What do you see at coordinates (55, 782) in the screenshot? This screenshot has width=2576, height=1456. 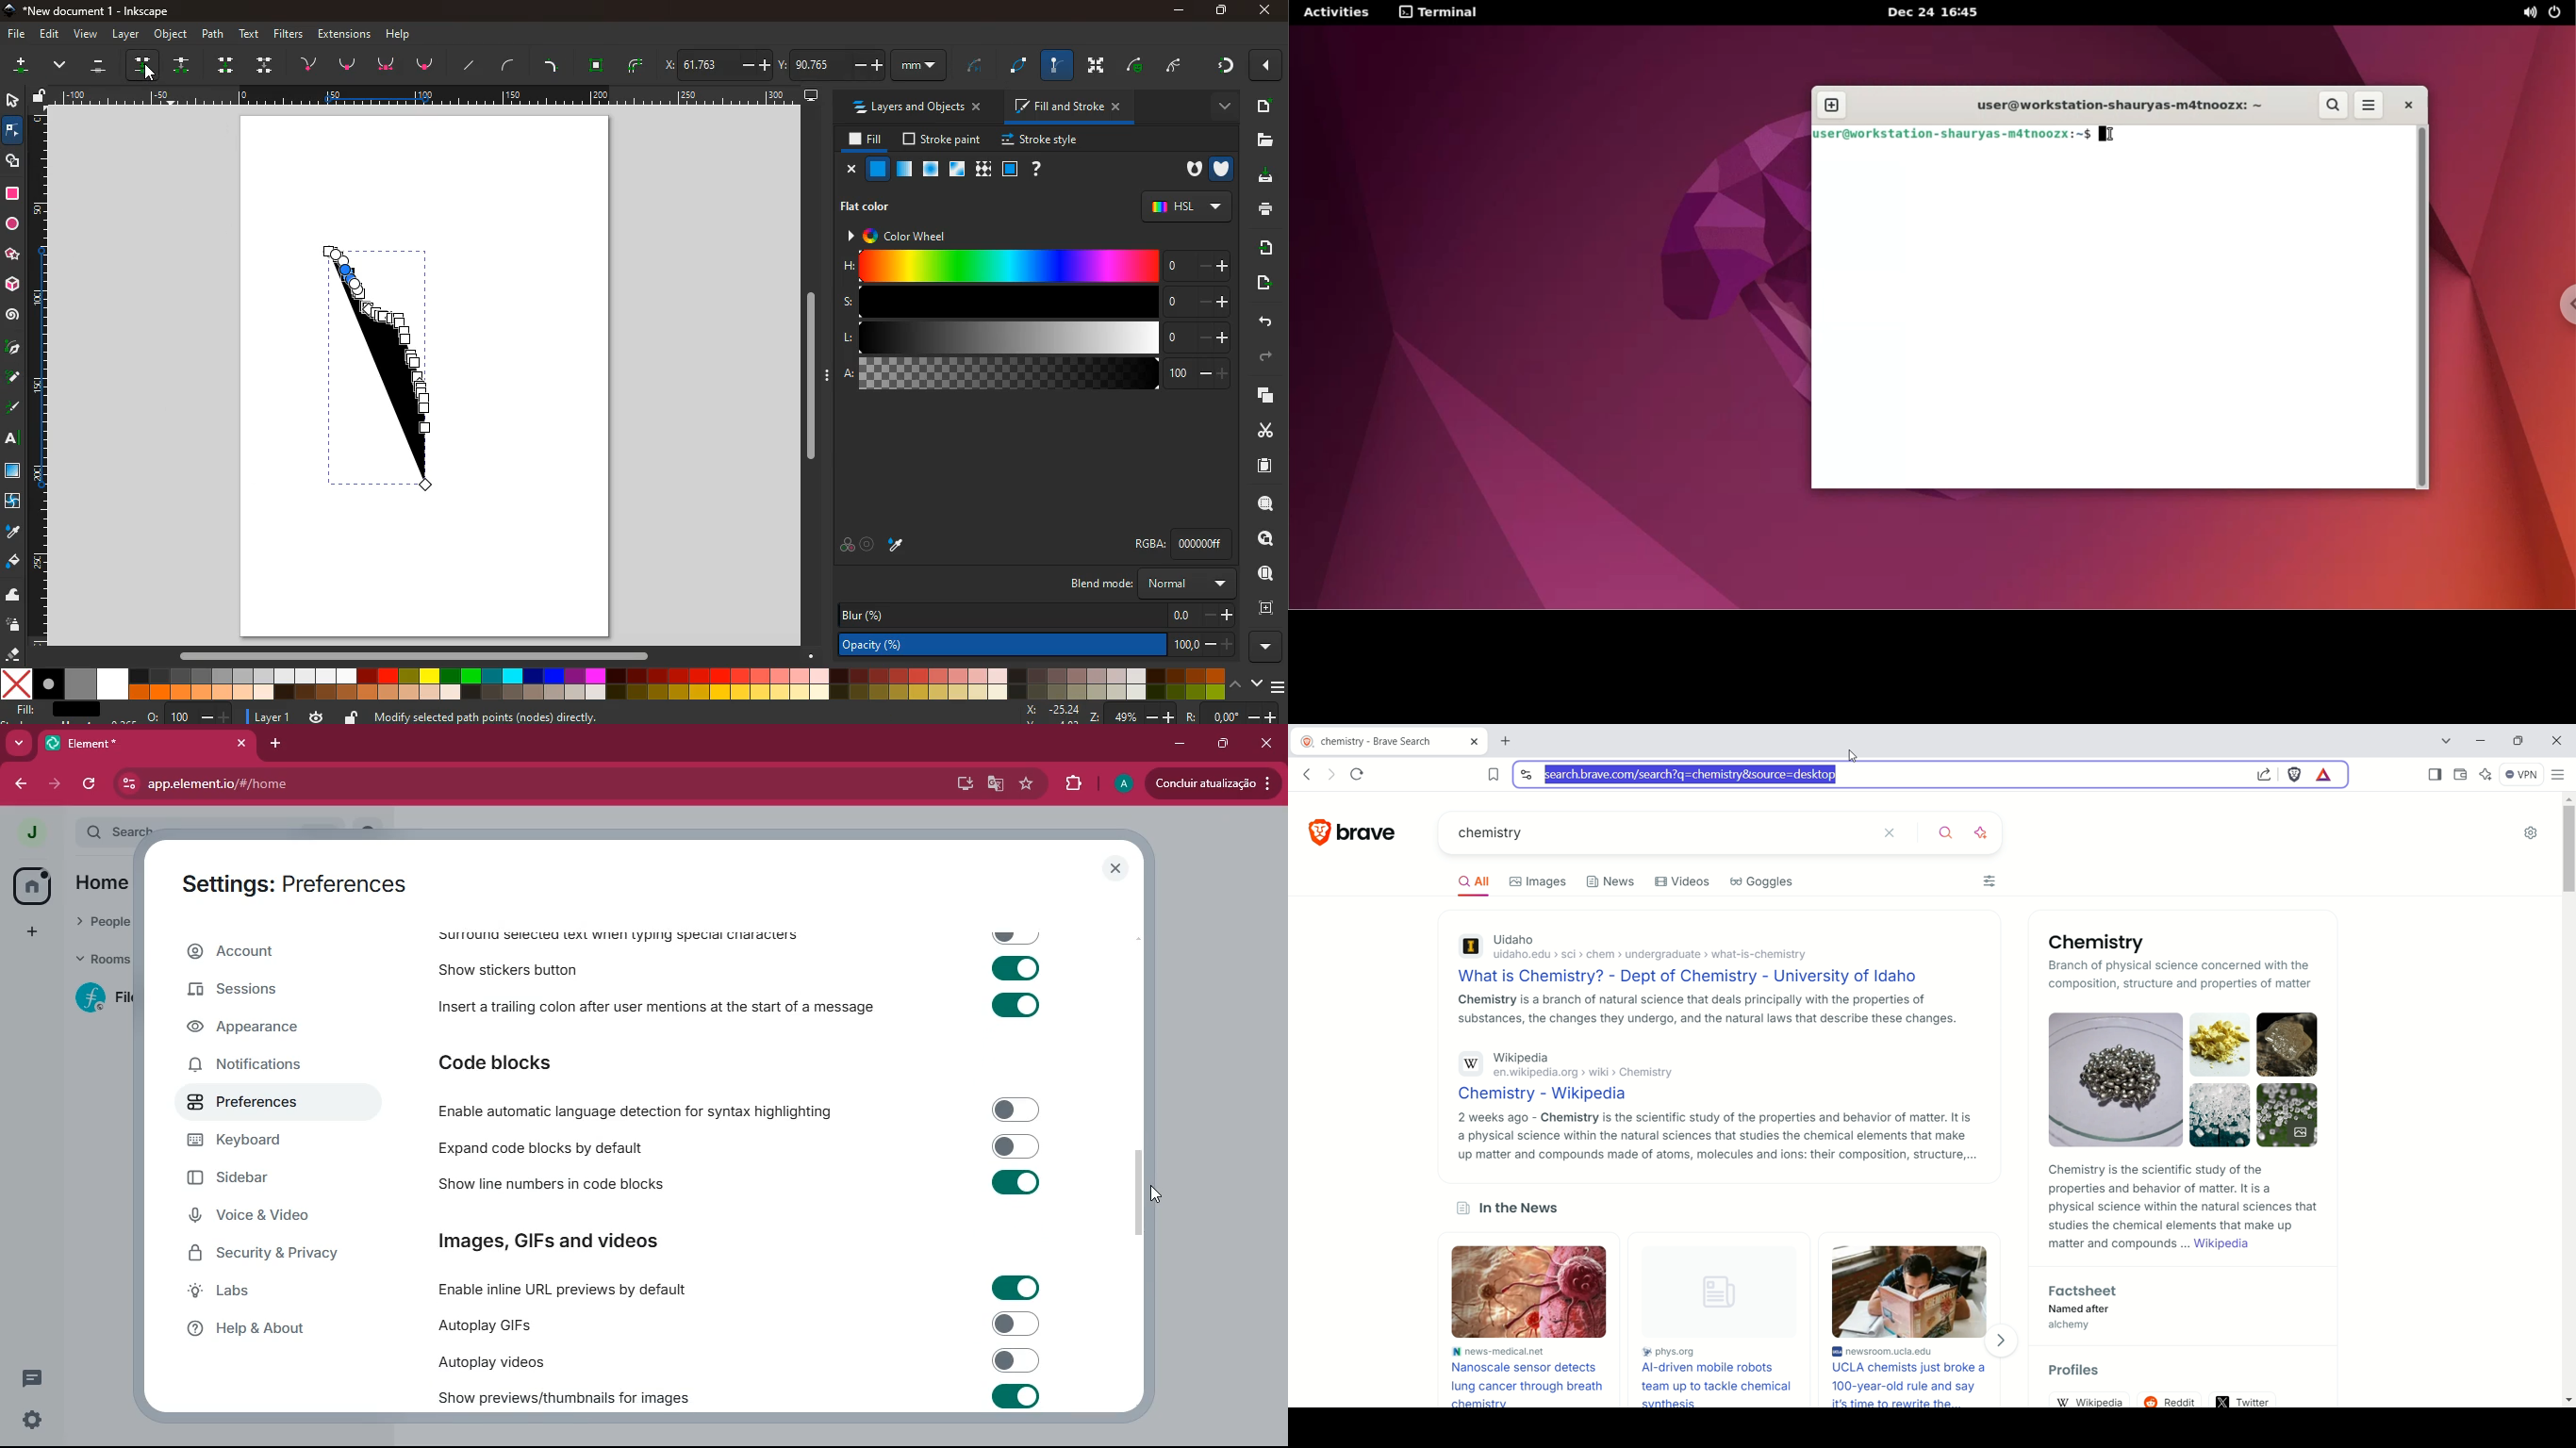 I see `forward` at bounding box center [55, 782].